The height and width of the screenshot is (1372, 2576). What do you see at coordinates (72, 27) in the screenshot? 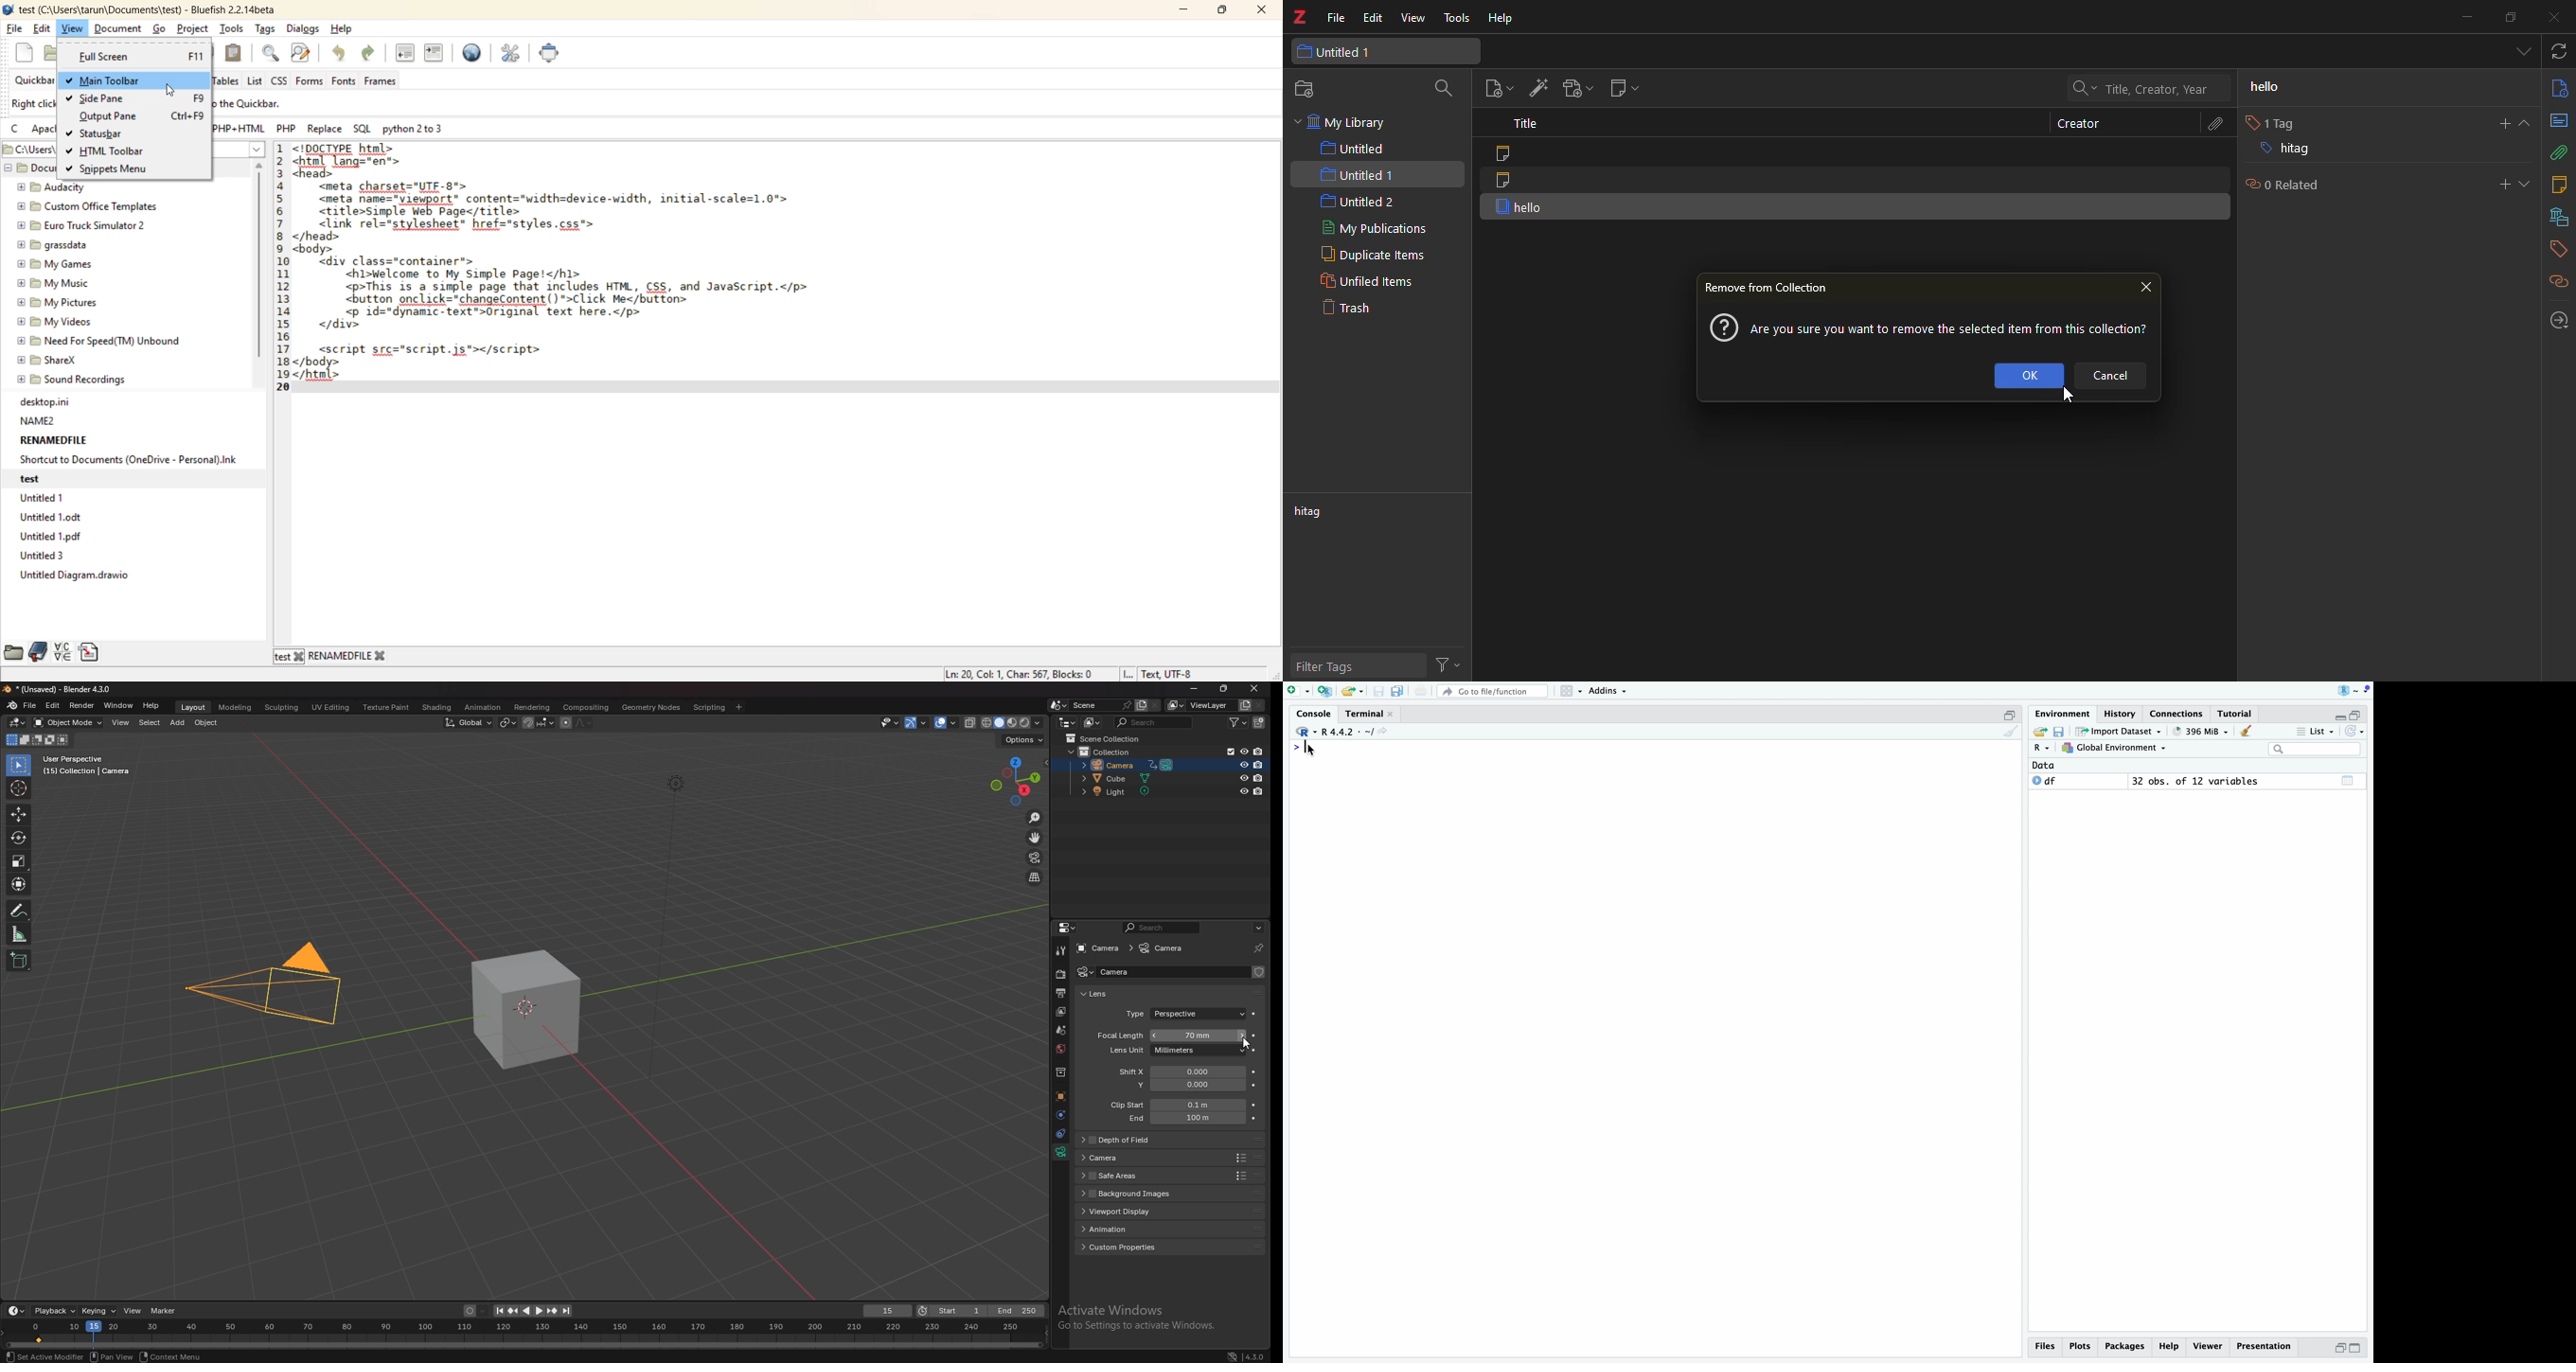
I see `view` at bounding box center [72, 27].